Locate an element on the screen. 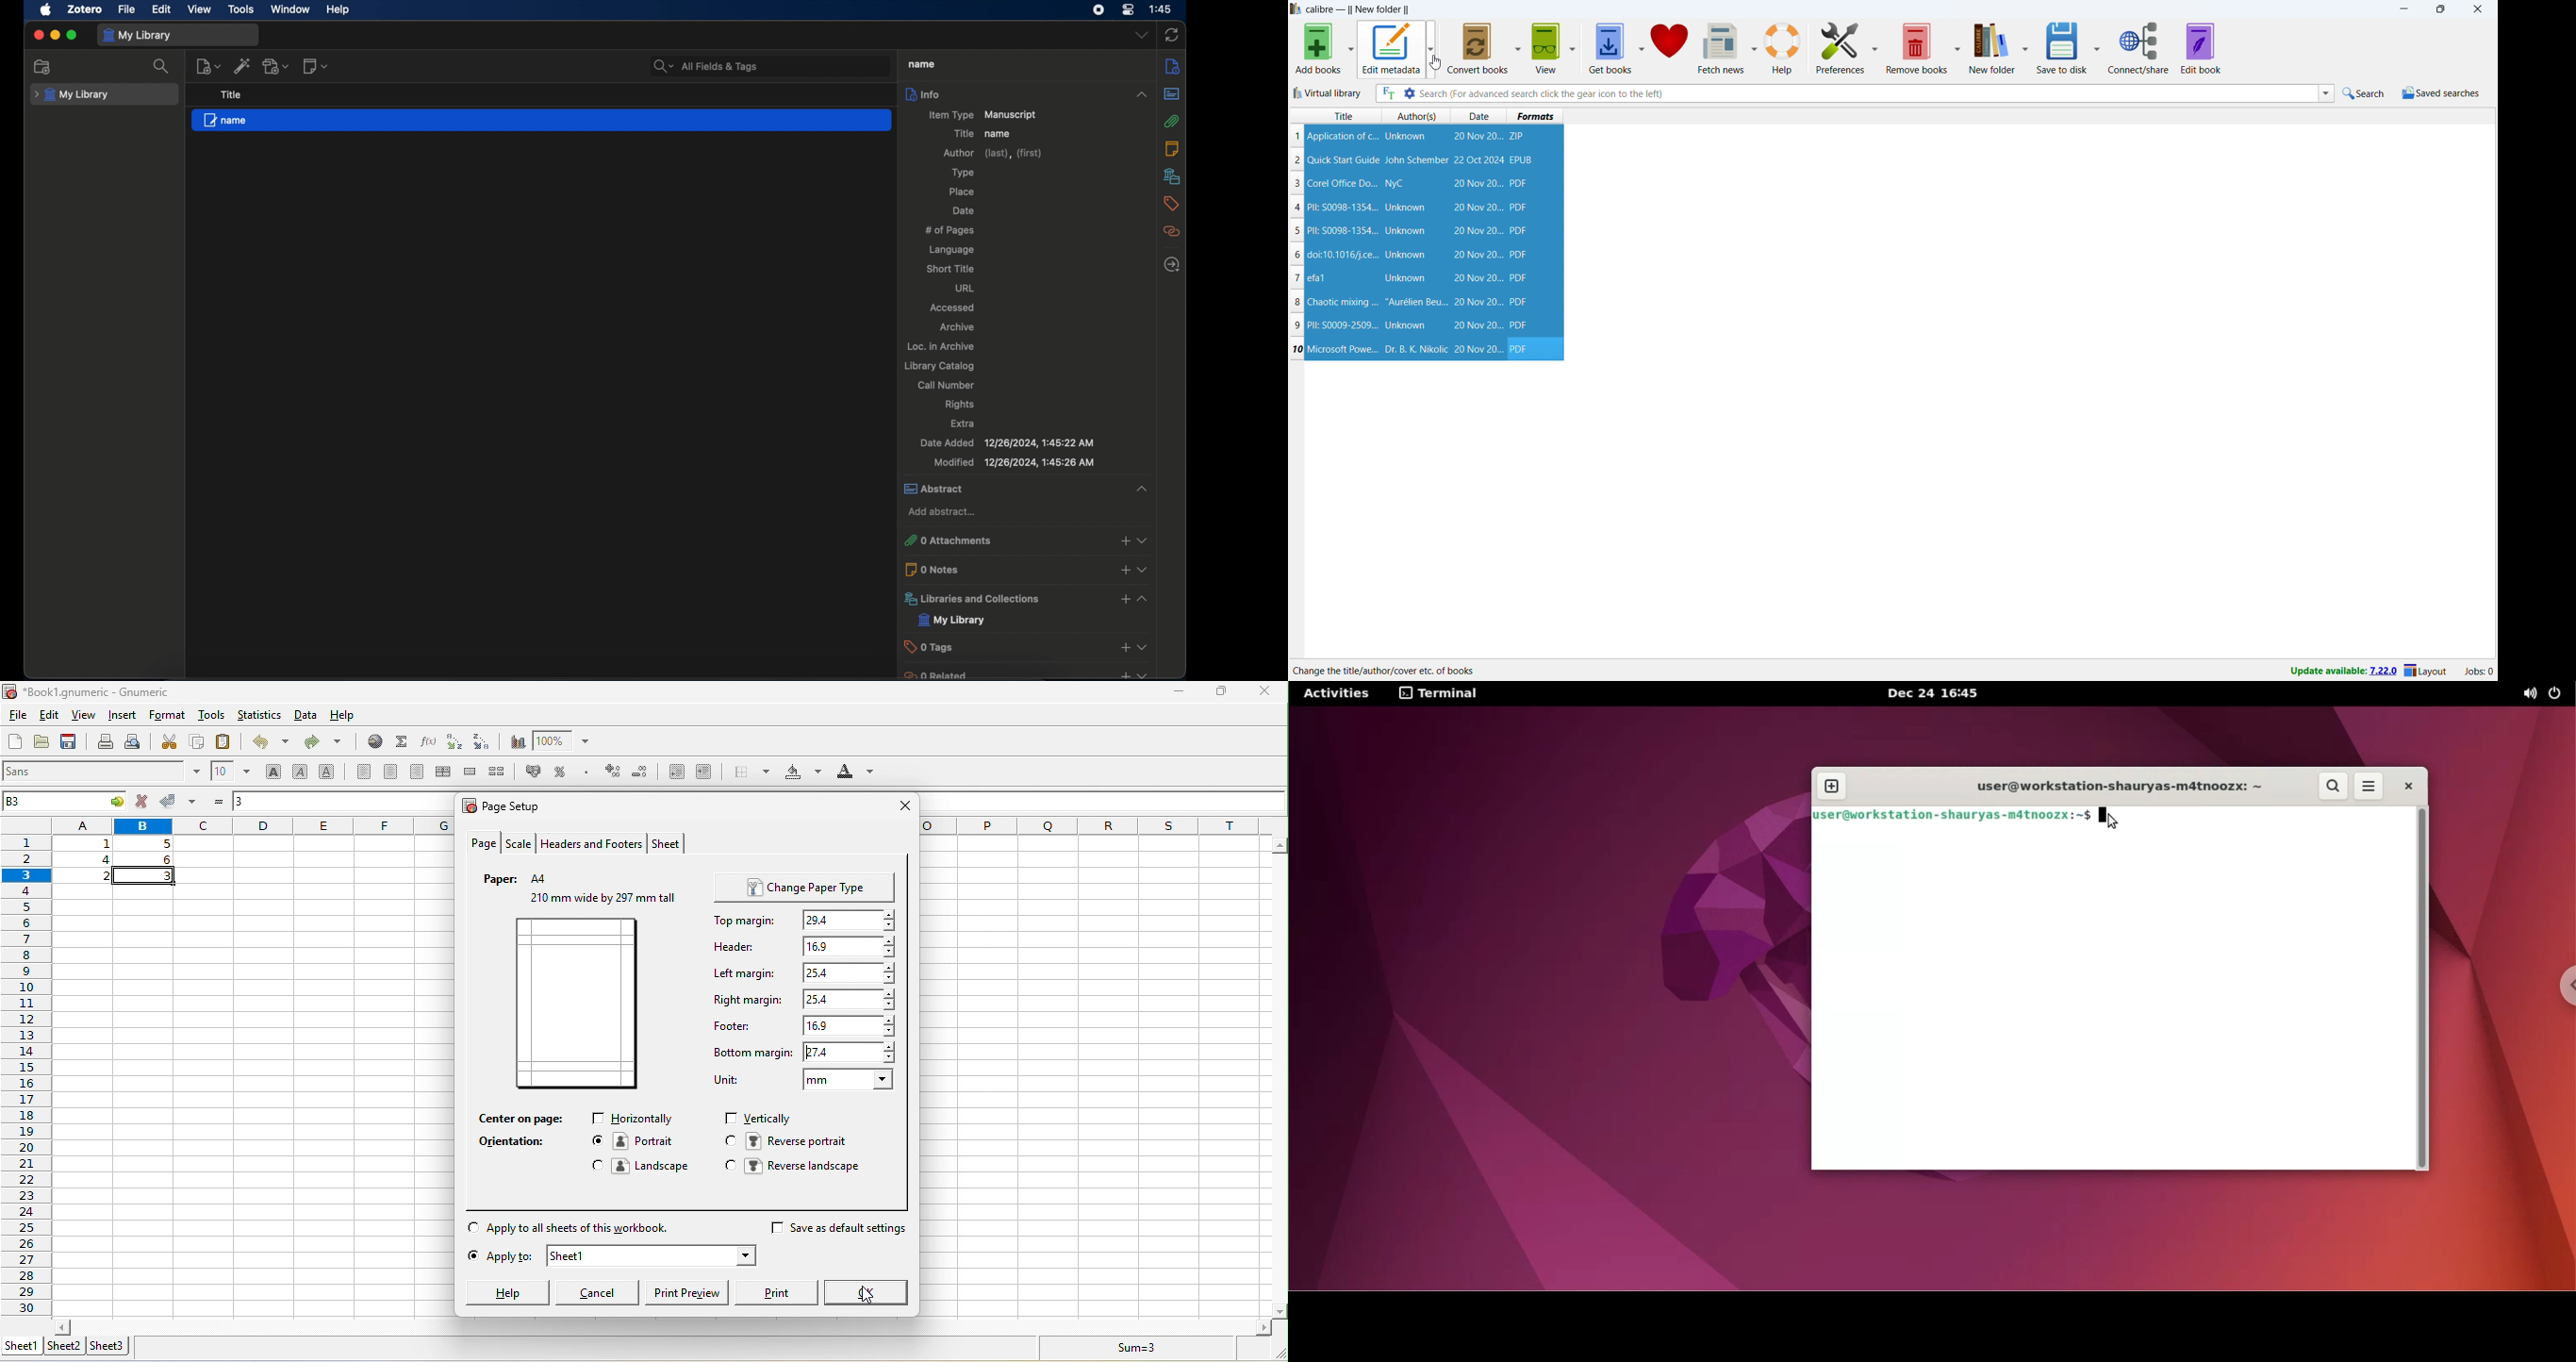 Image resolution: width=2576 pixels, height=1372 pixels. reverse portrait is located at coordinates (788, 1140).